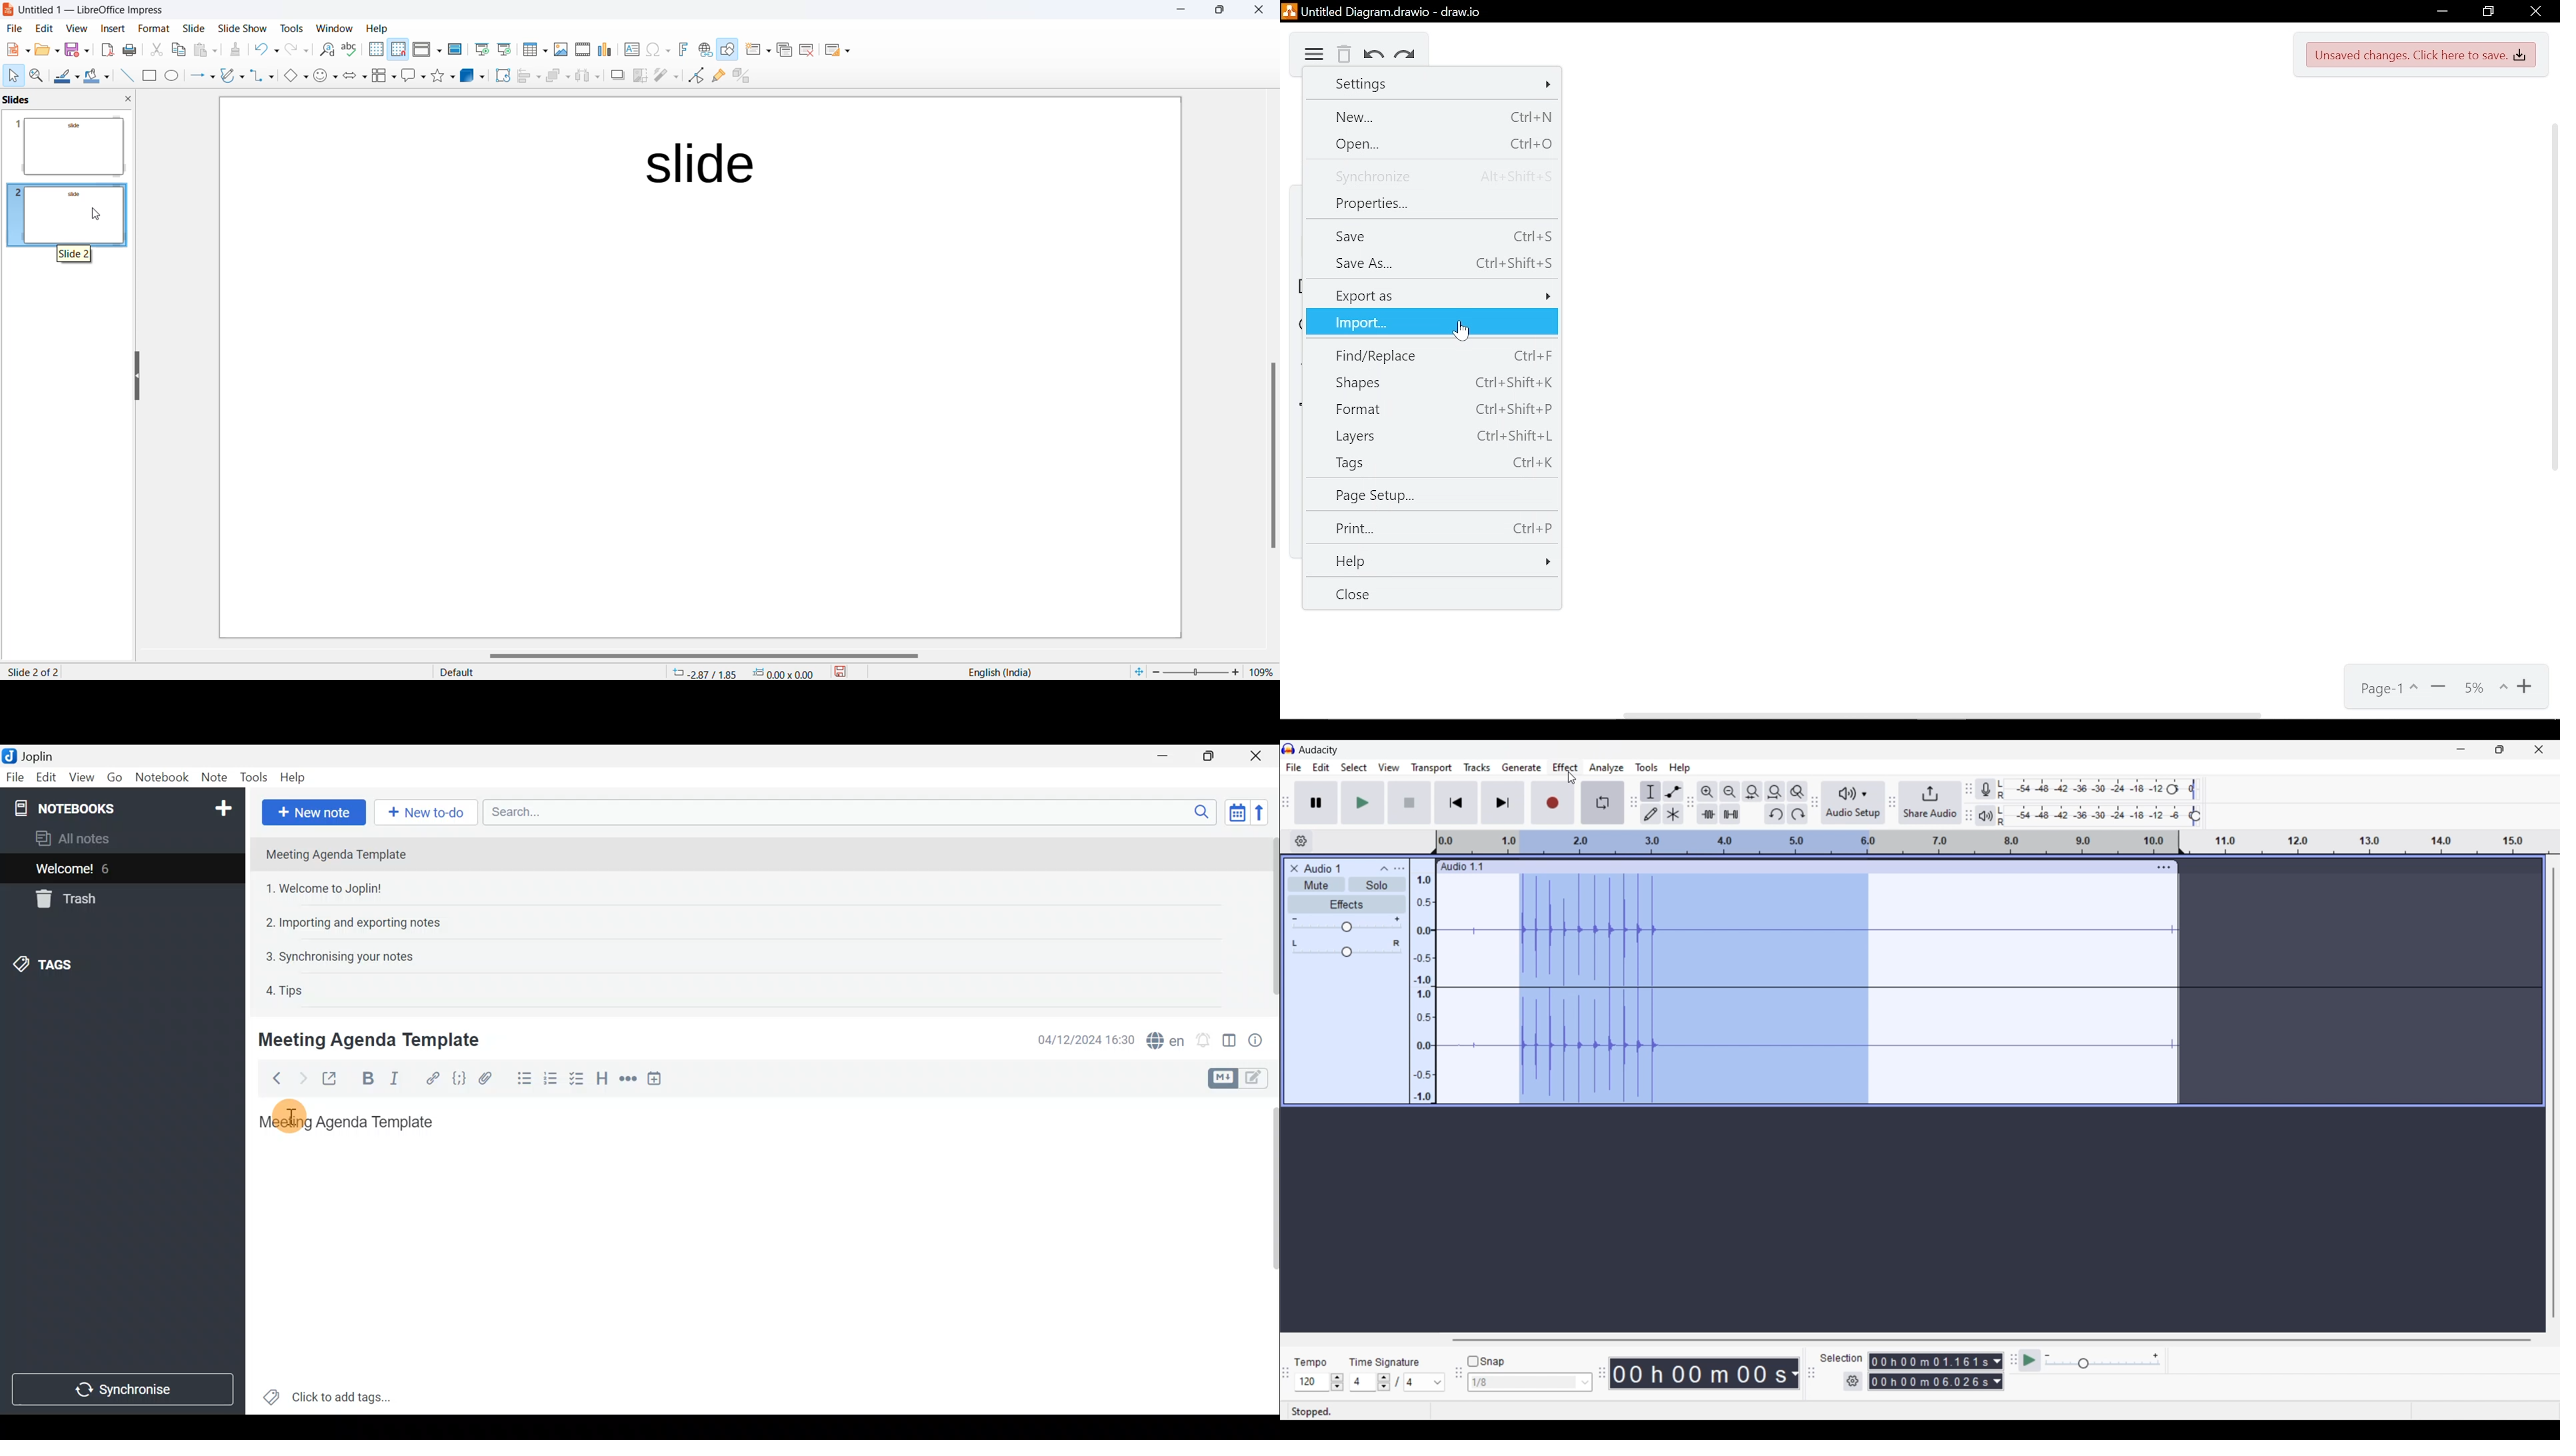 The width and height of the screenshot is (2576, 1456). Describe the element at coordinates (2047, 1355) in the screenshot. I see `Minimum playback speed` at that location.